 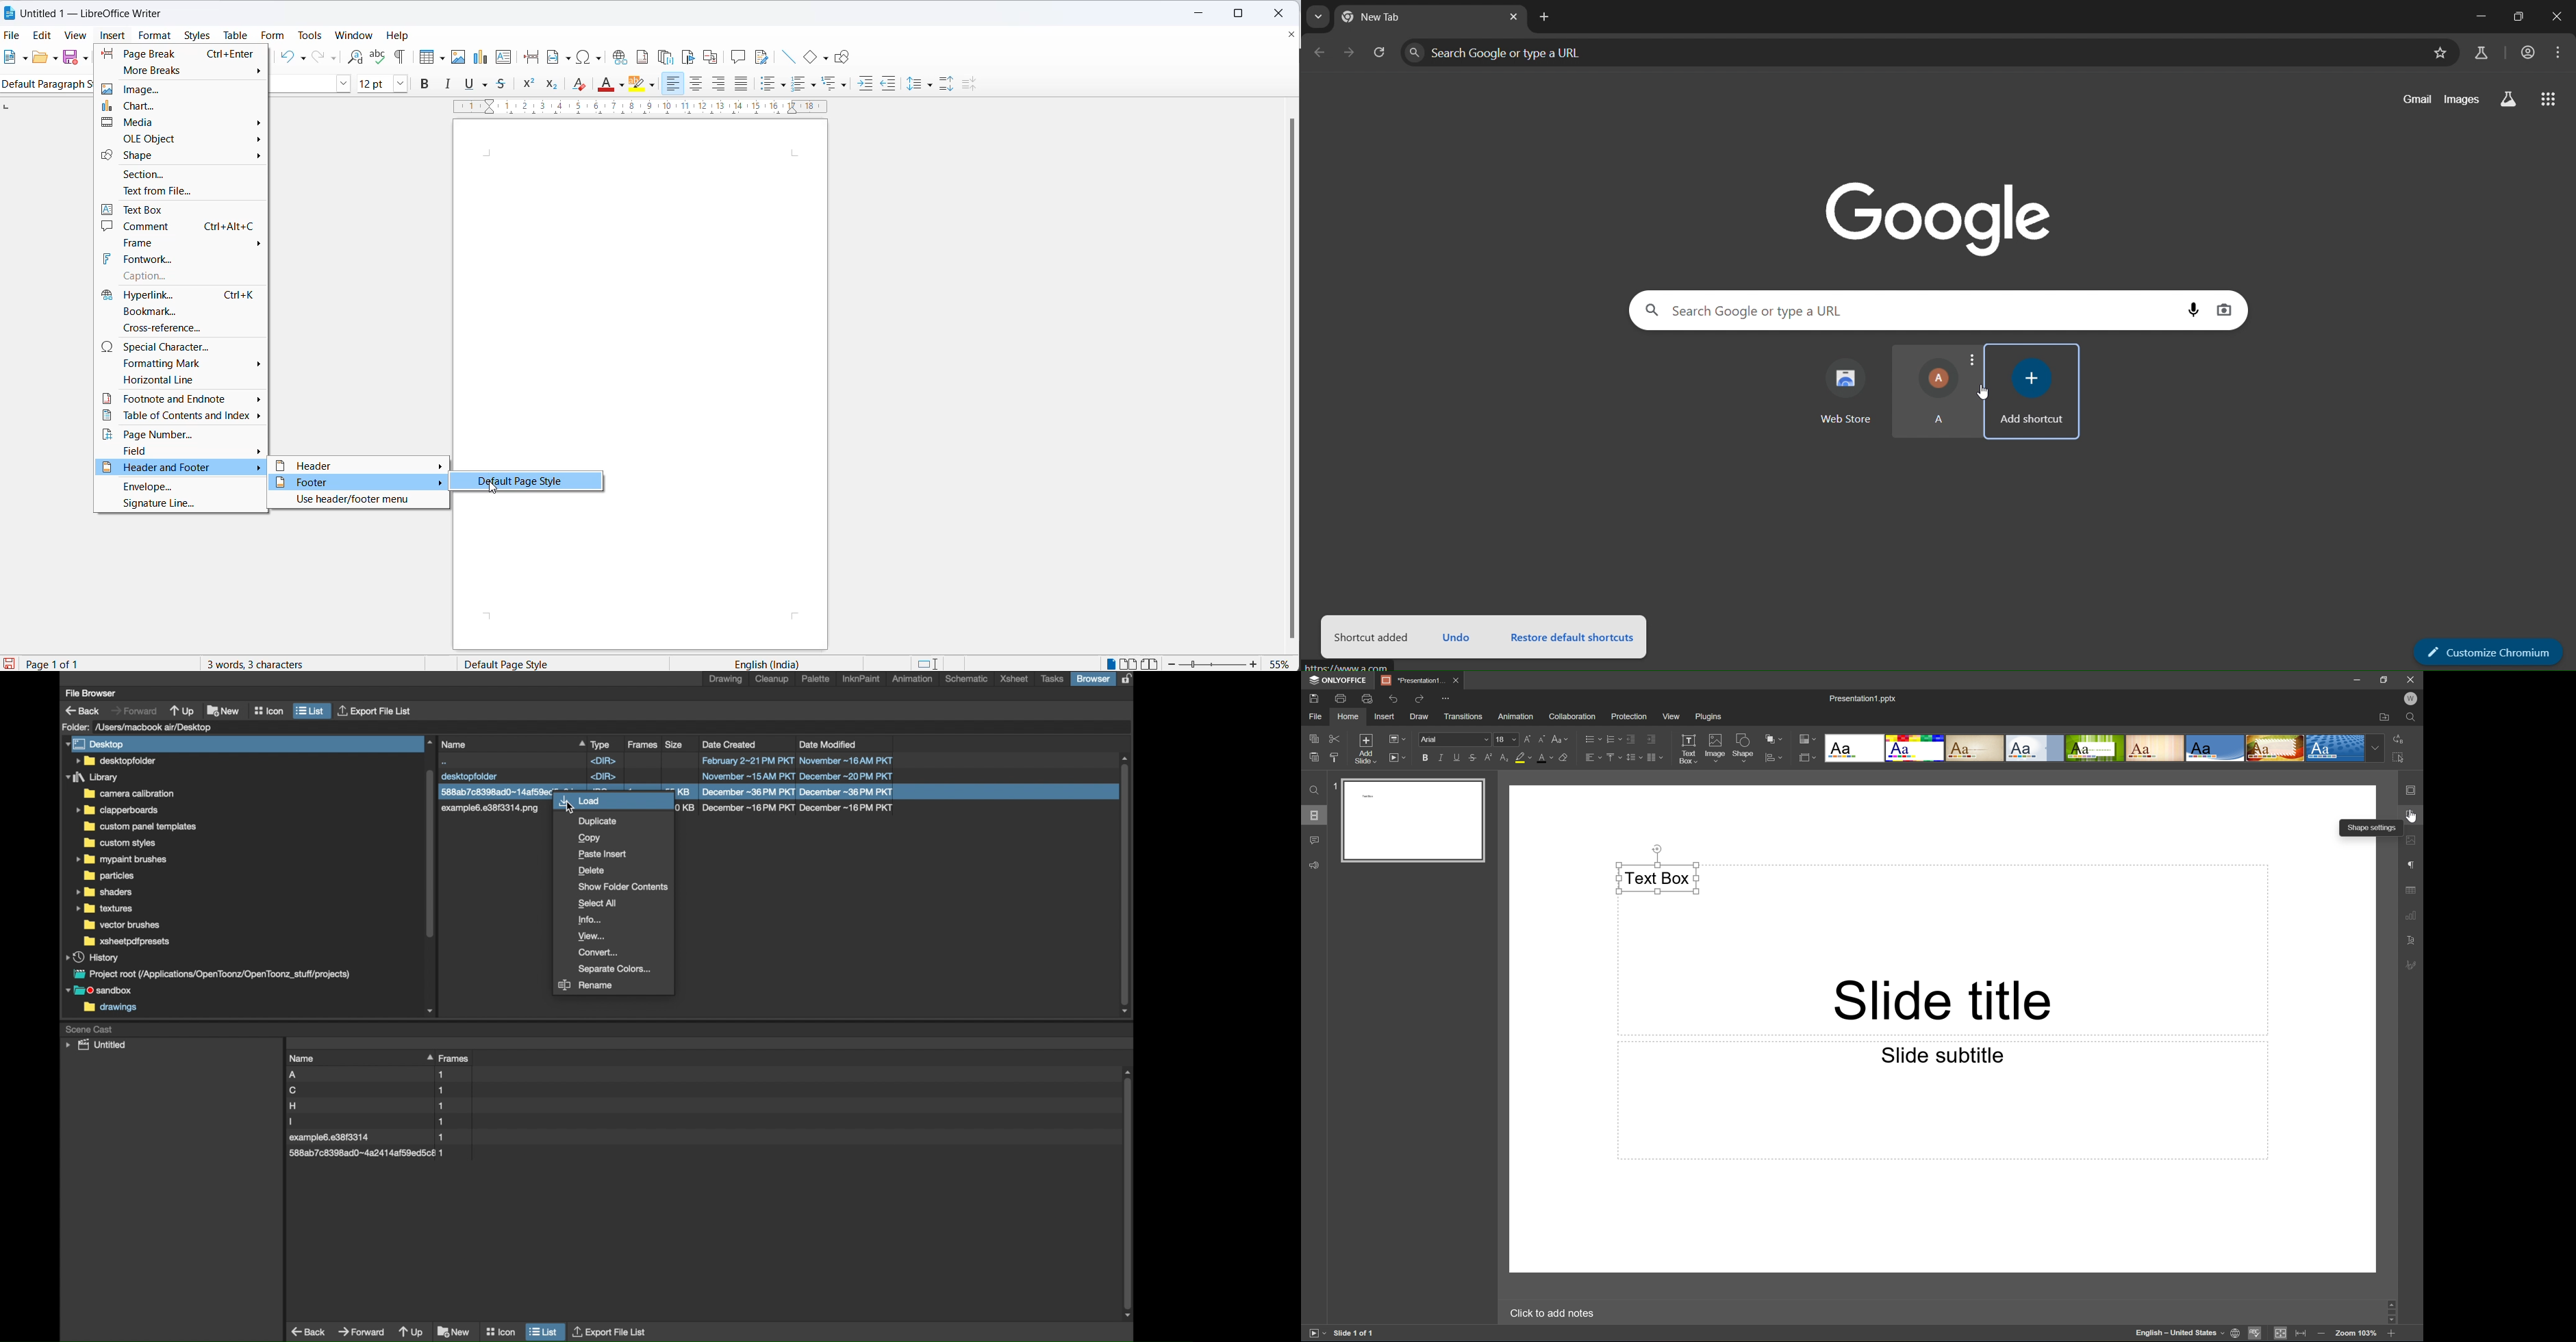 I want to click on Table settings, so click(x=2415, y=889).